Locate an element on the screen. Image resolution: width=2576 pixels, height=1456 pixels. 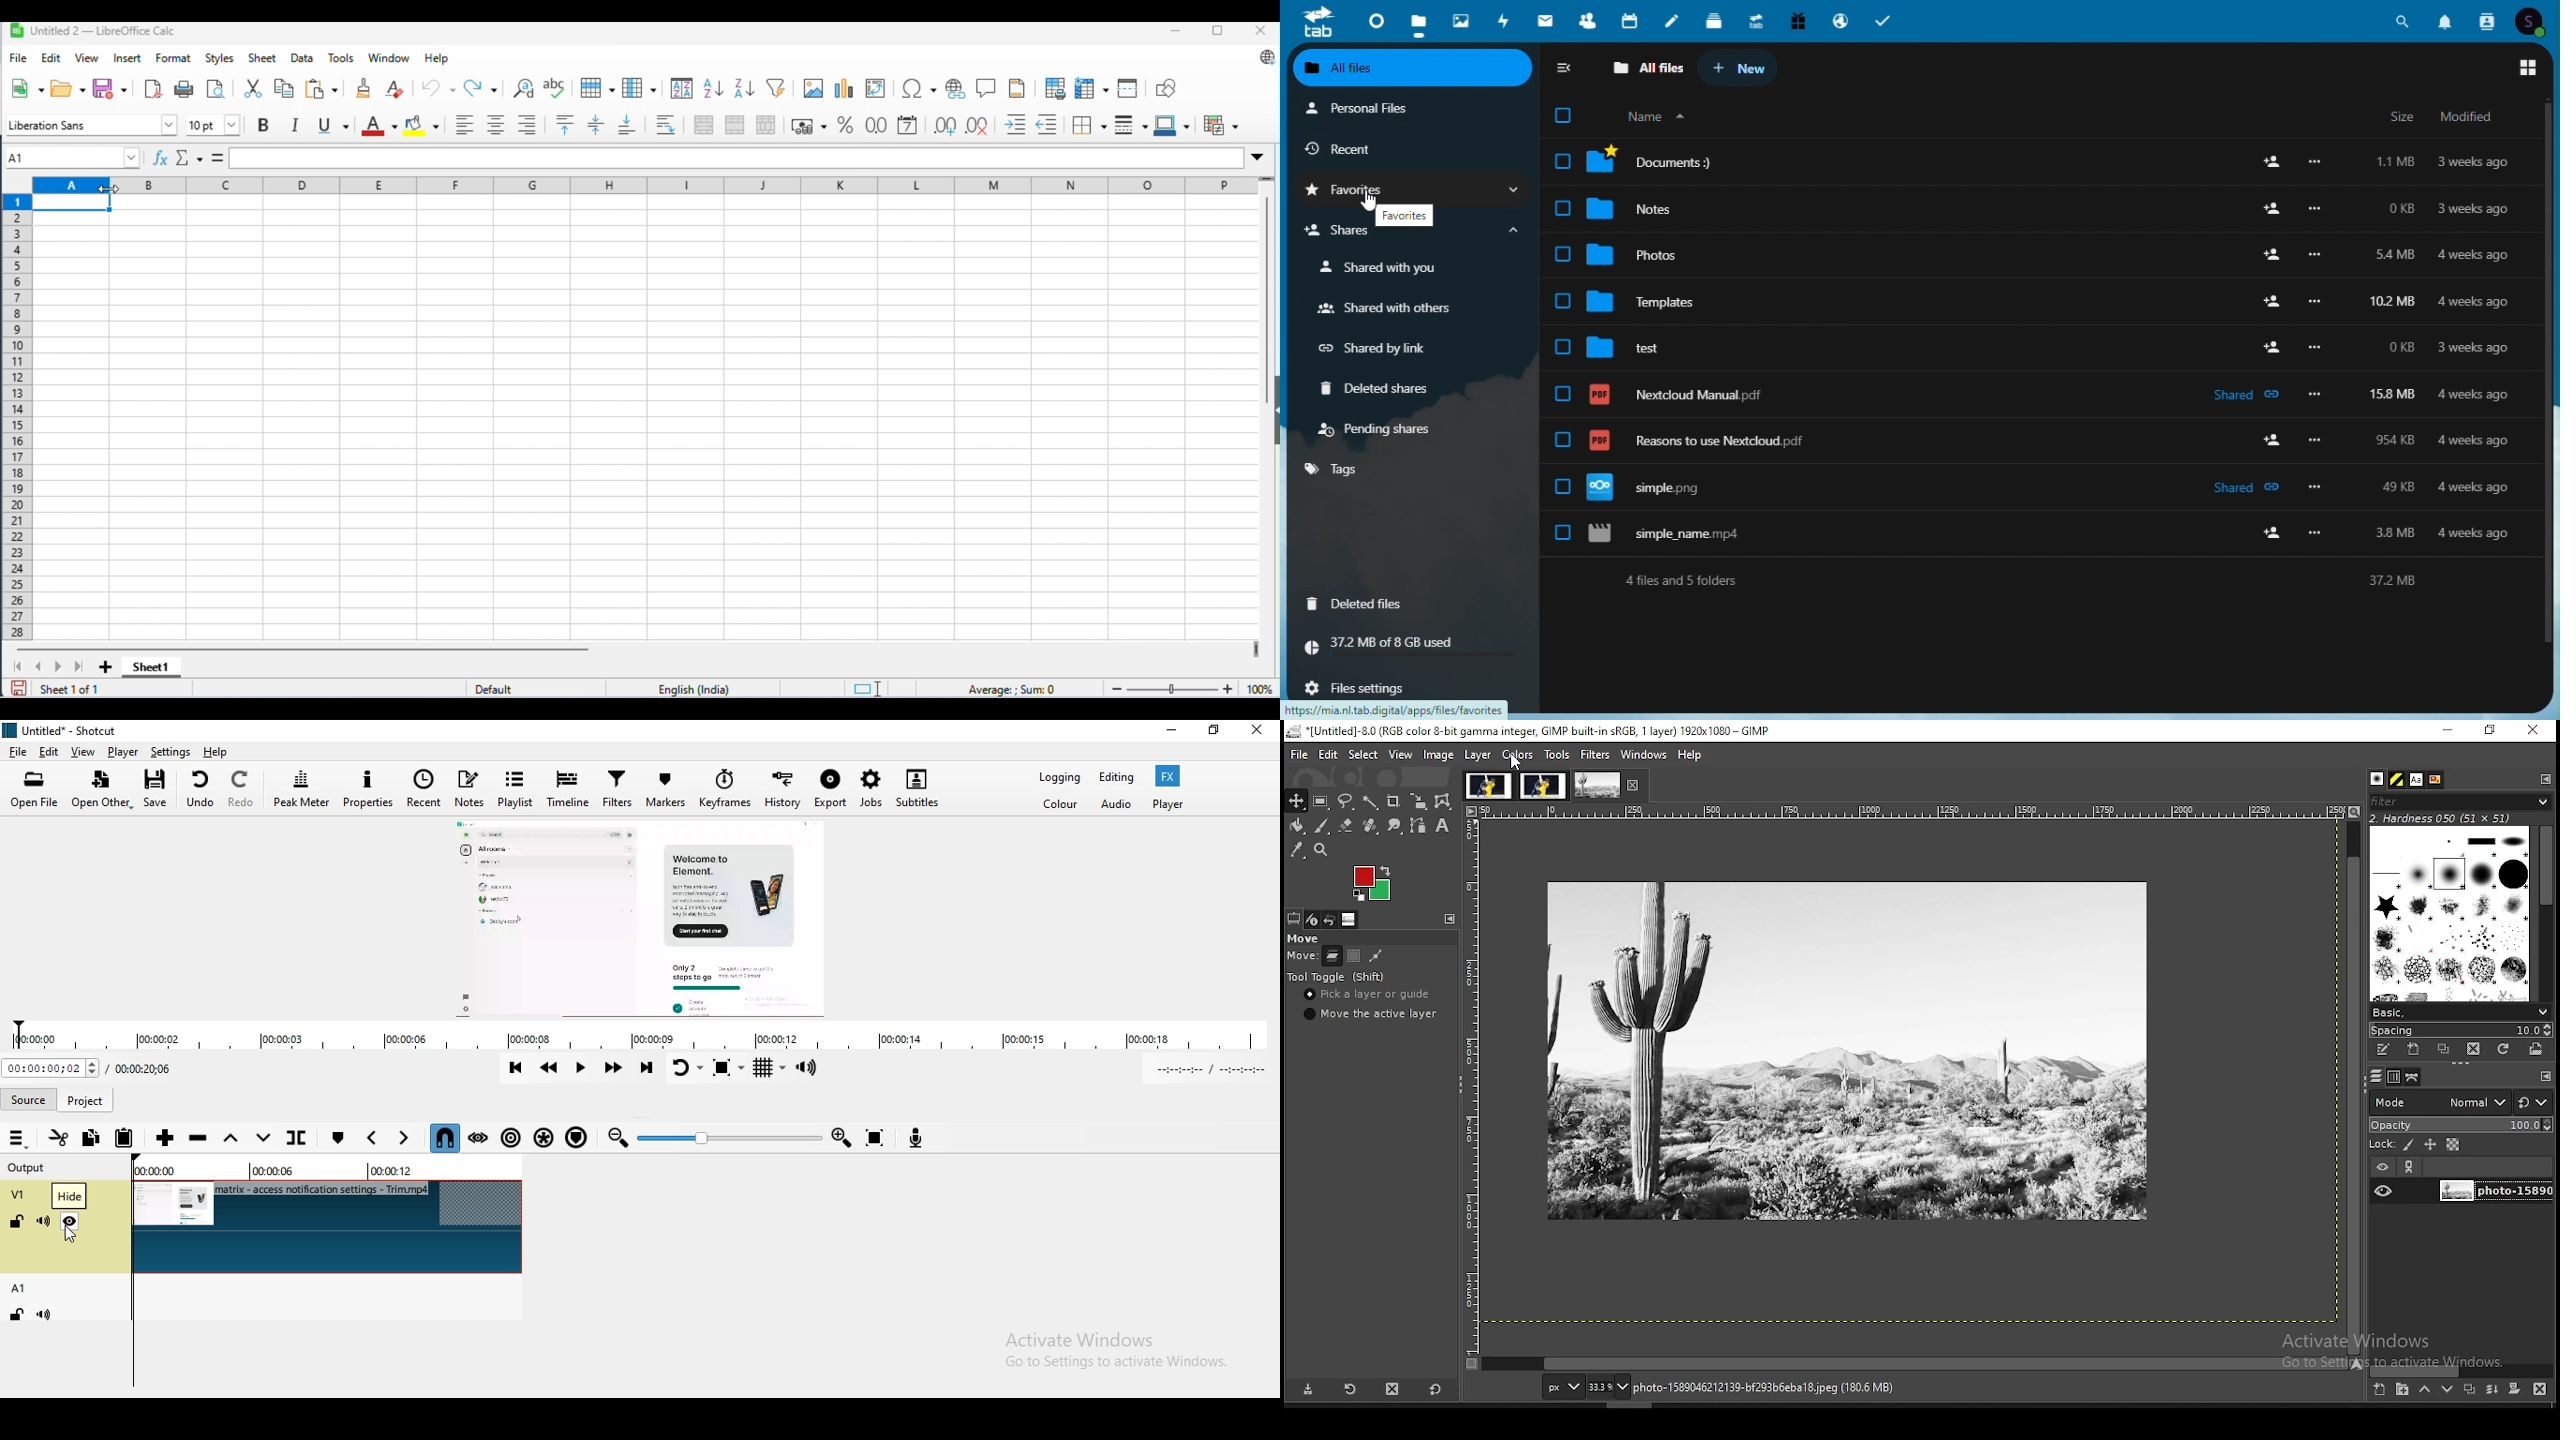
organize by name is located at coordinates (1660, 116).